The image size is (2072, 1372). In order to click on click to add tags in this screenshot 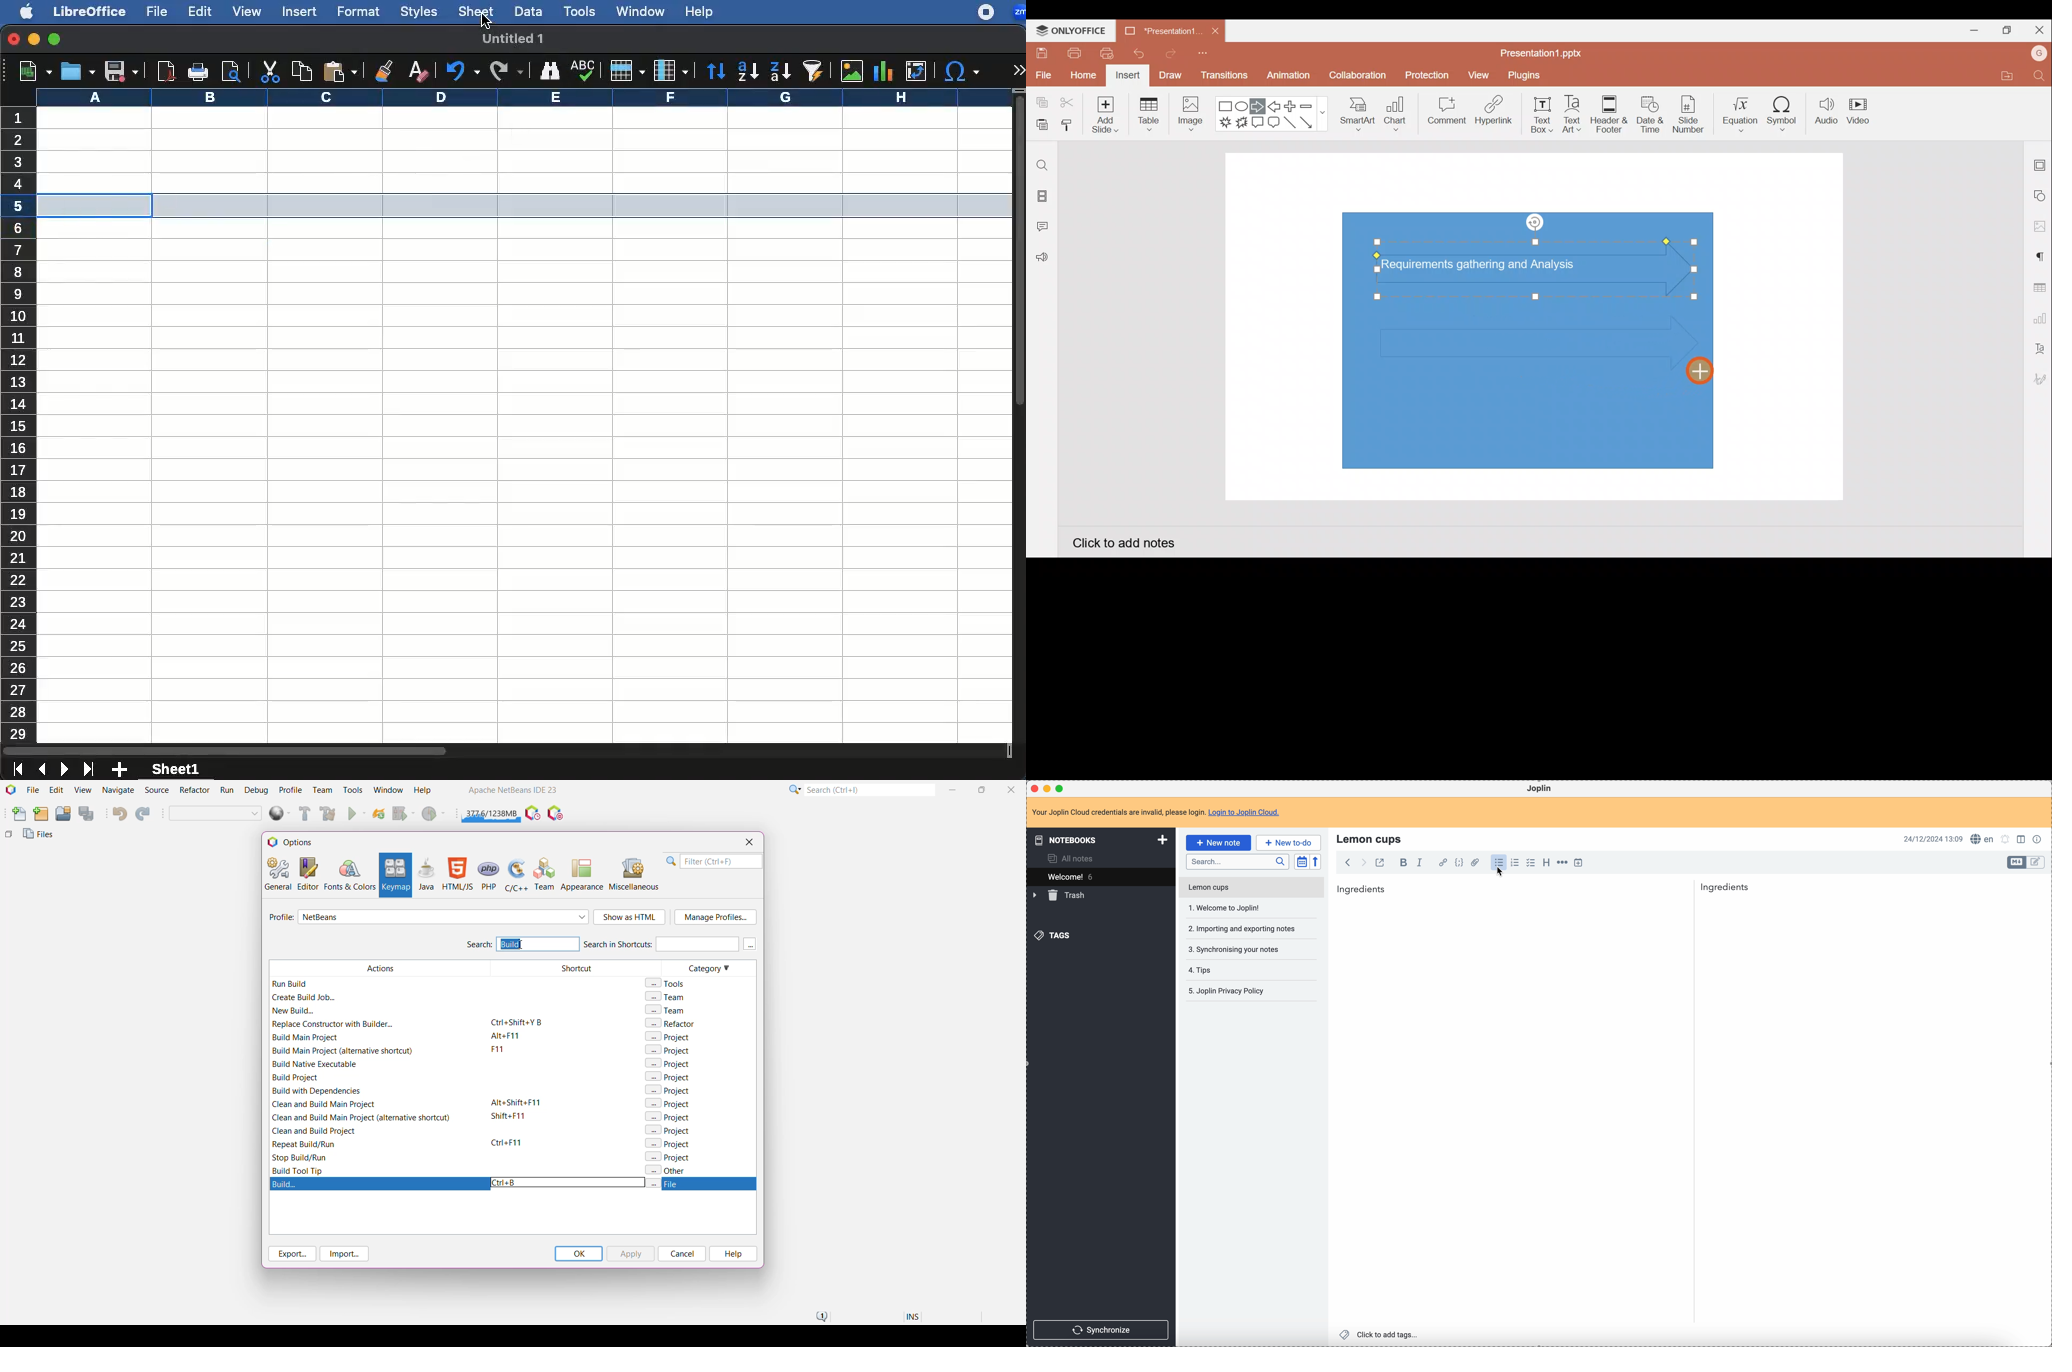, I will do `click(1381, 1335)`.